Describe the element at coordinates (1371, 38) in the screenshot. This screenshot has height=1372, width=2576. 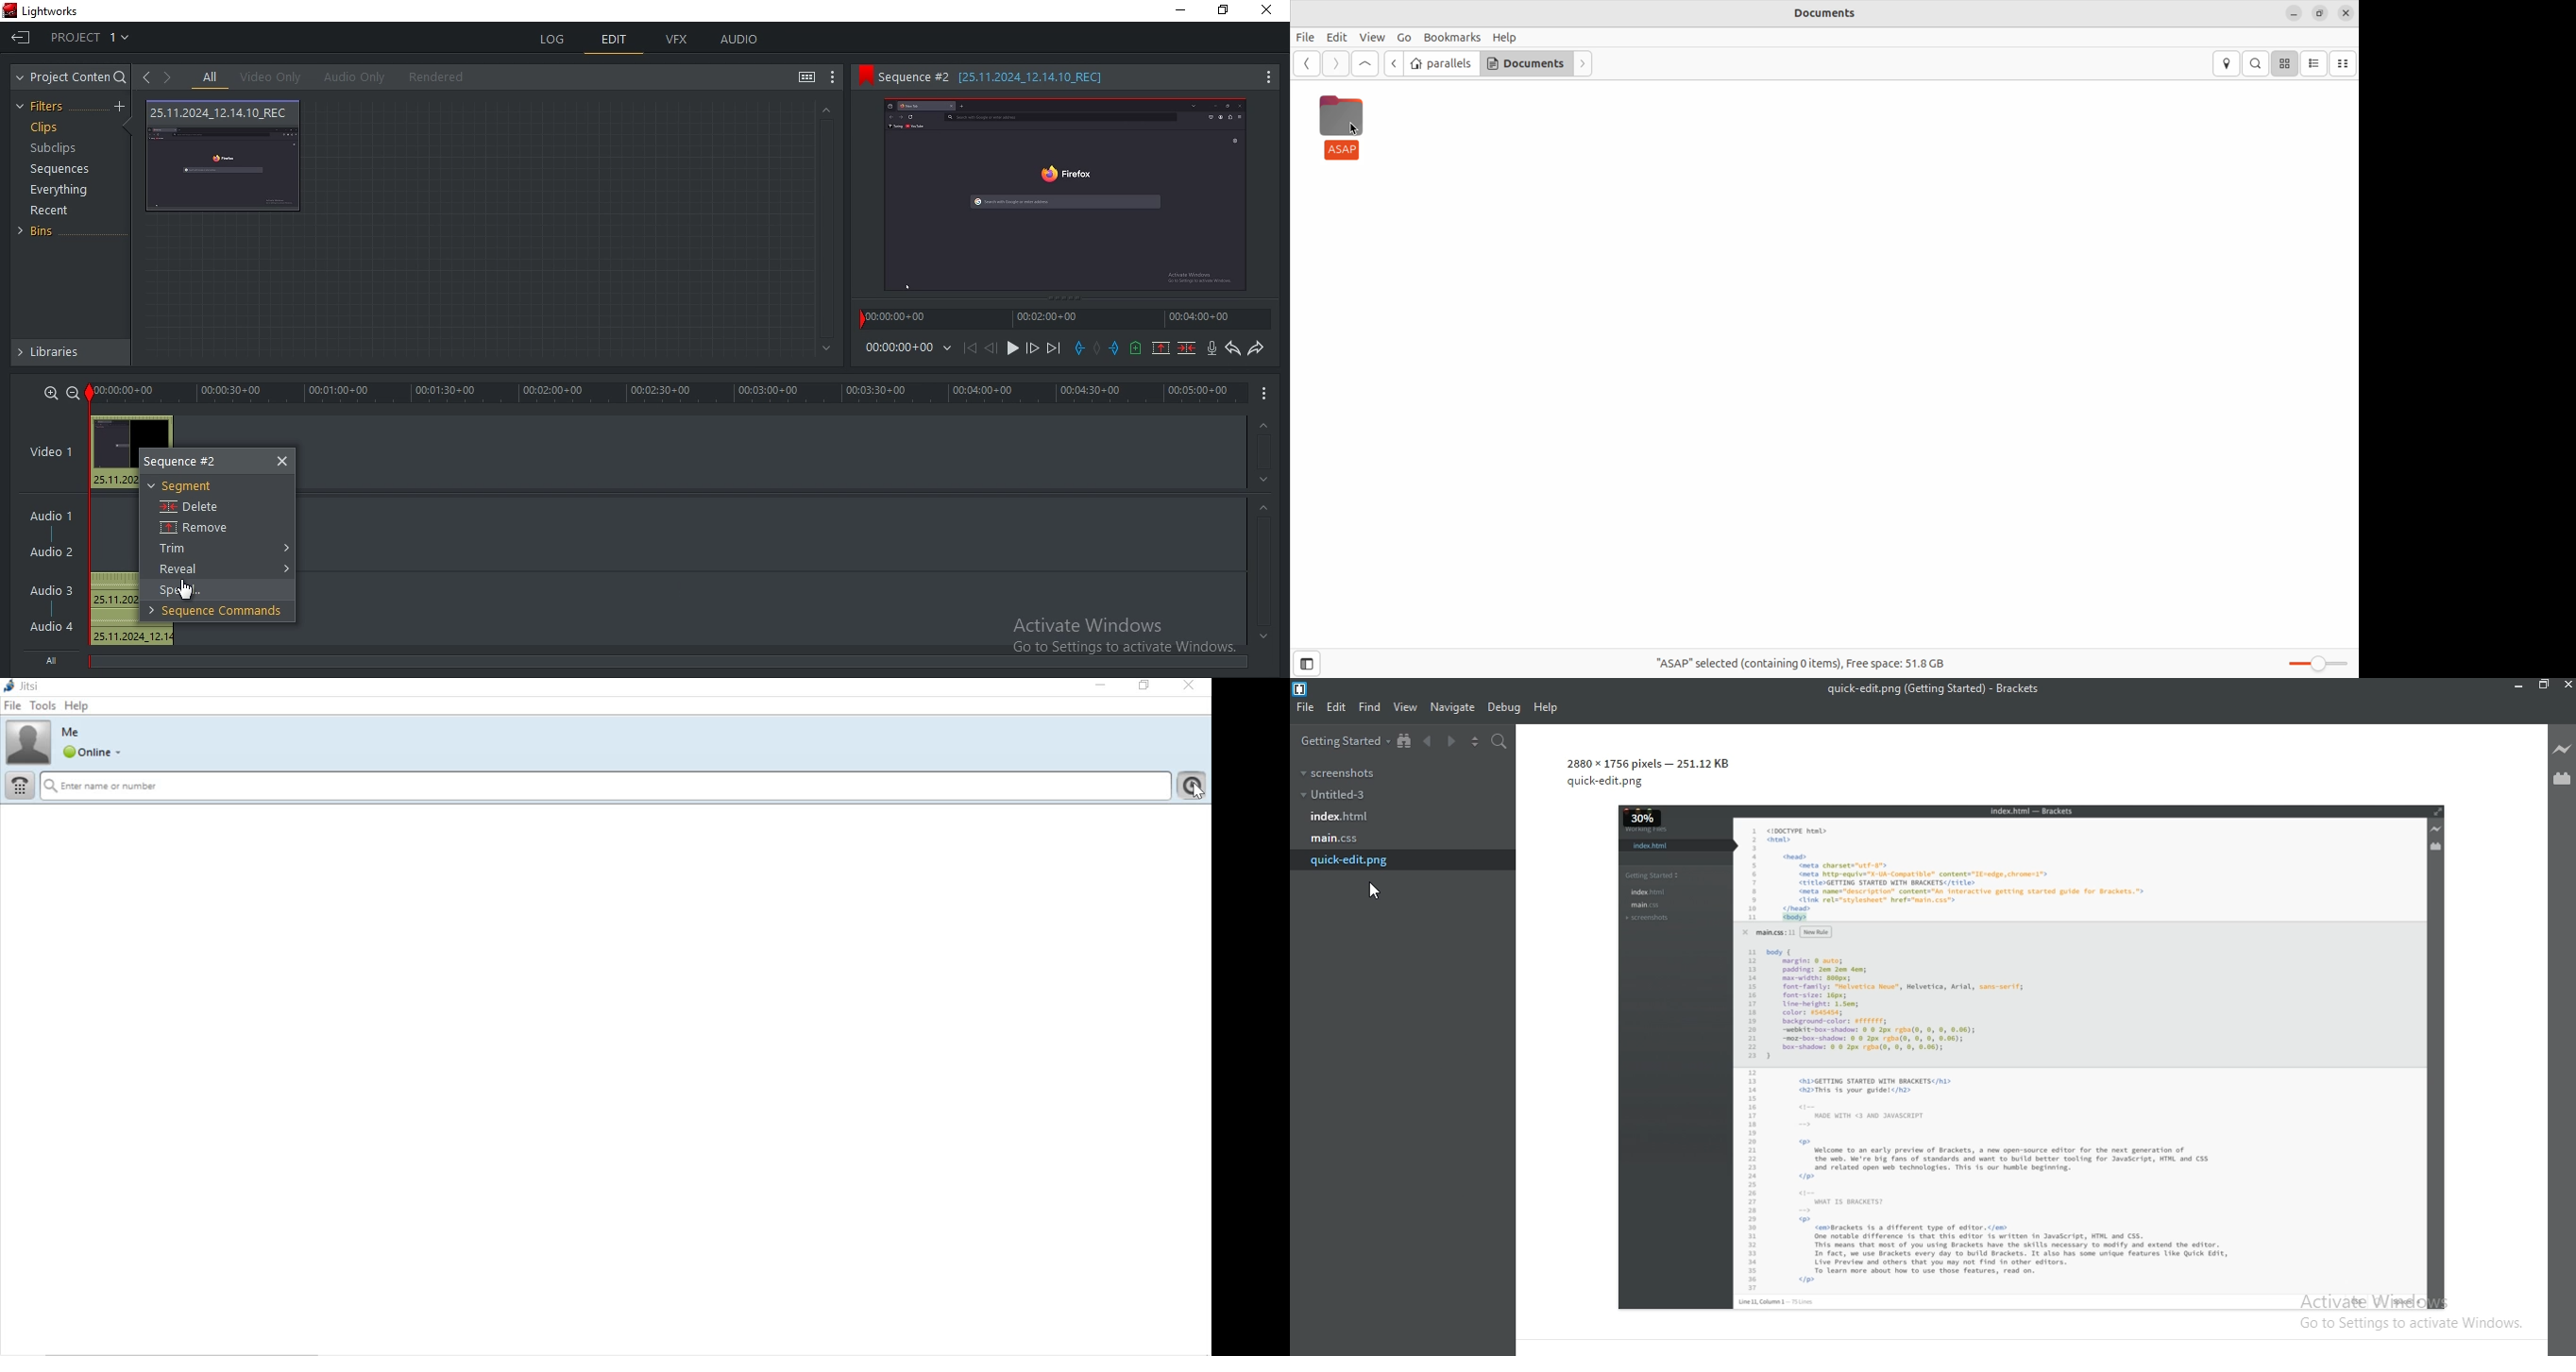
I see `View` at that location.